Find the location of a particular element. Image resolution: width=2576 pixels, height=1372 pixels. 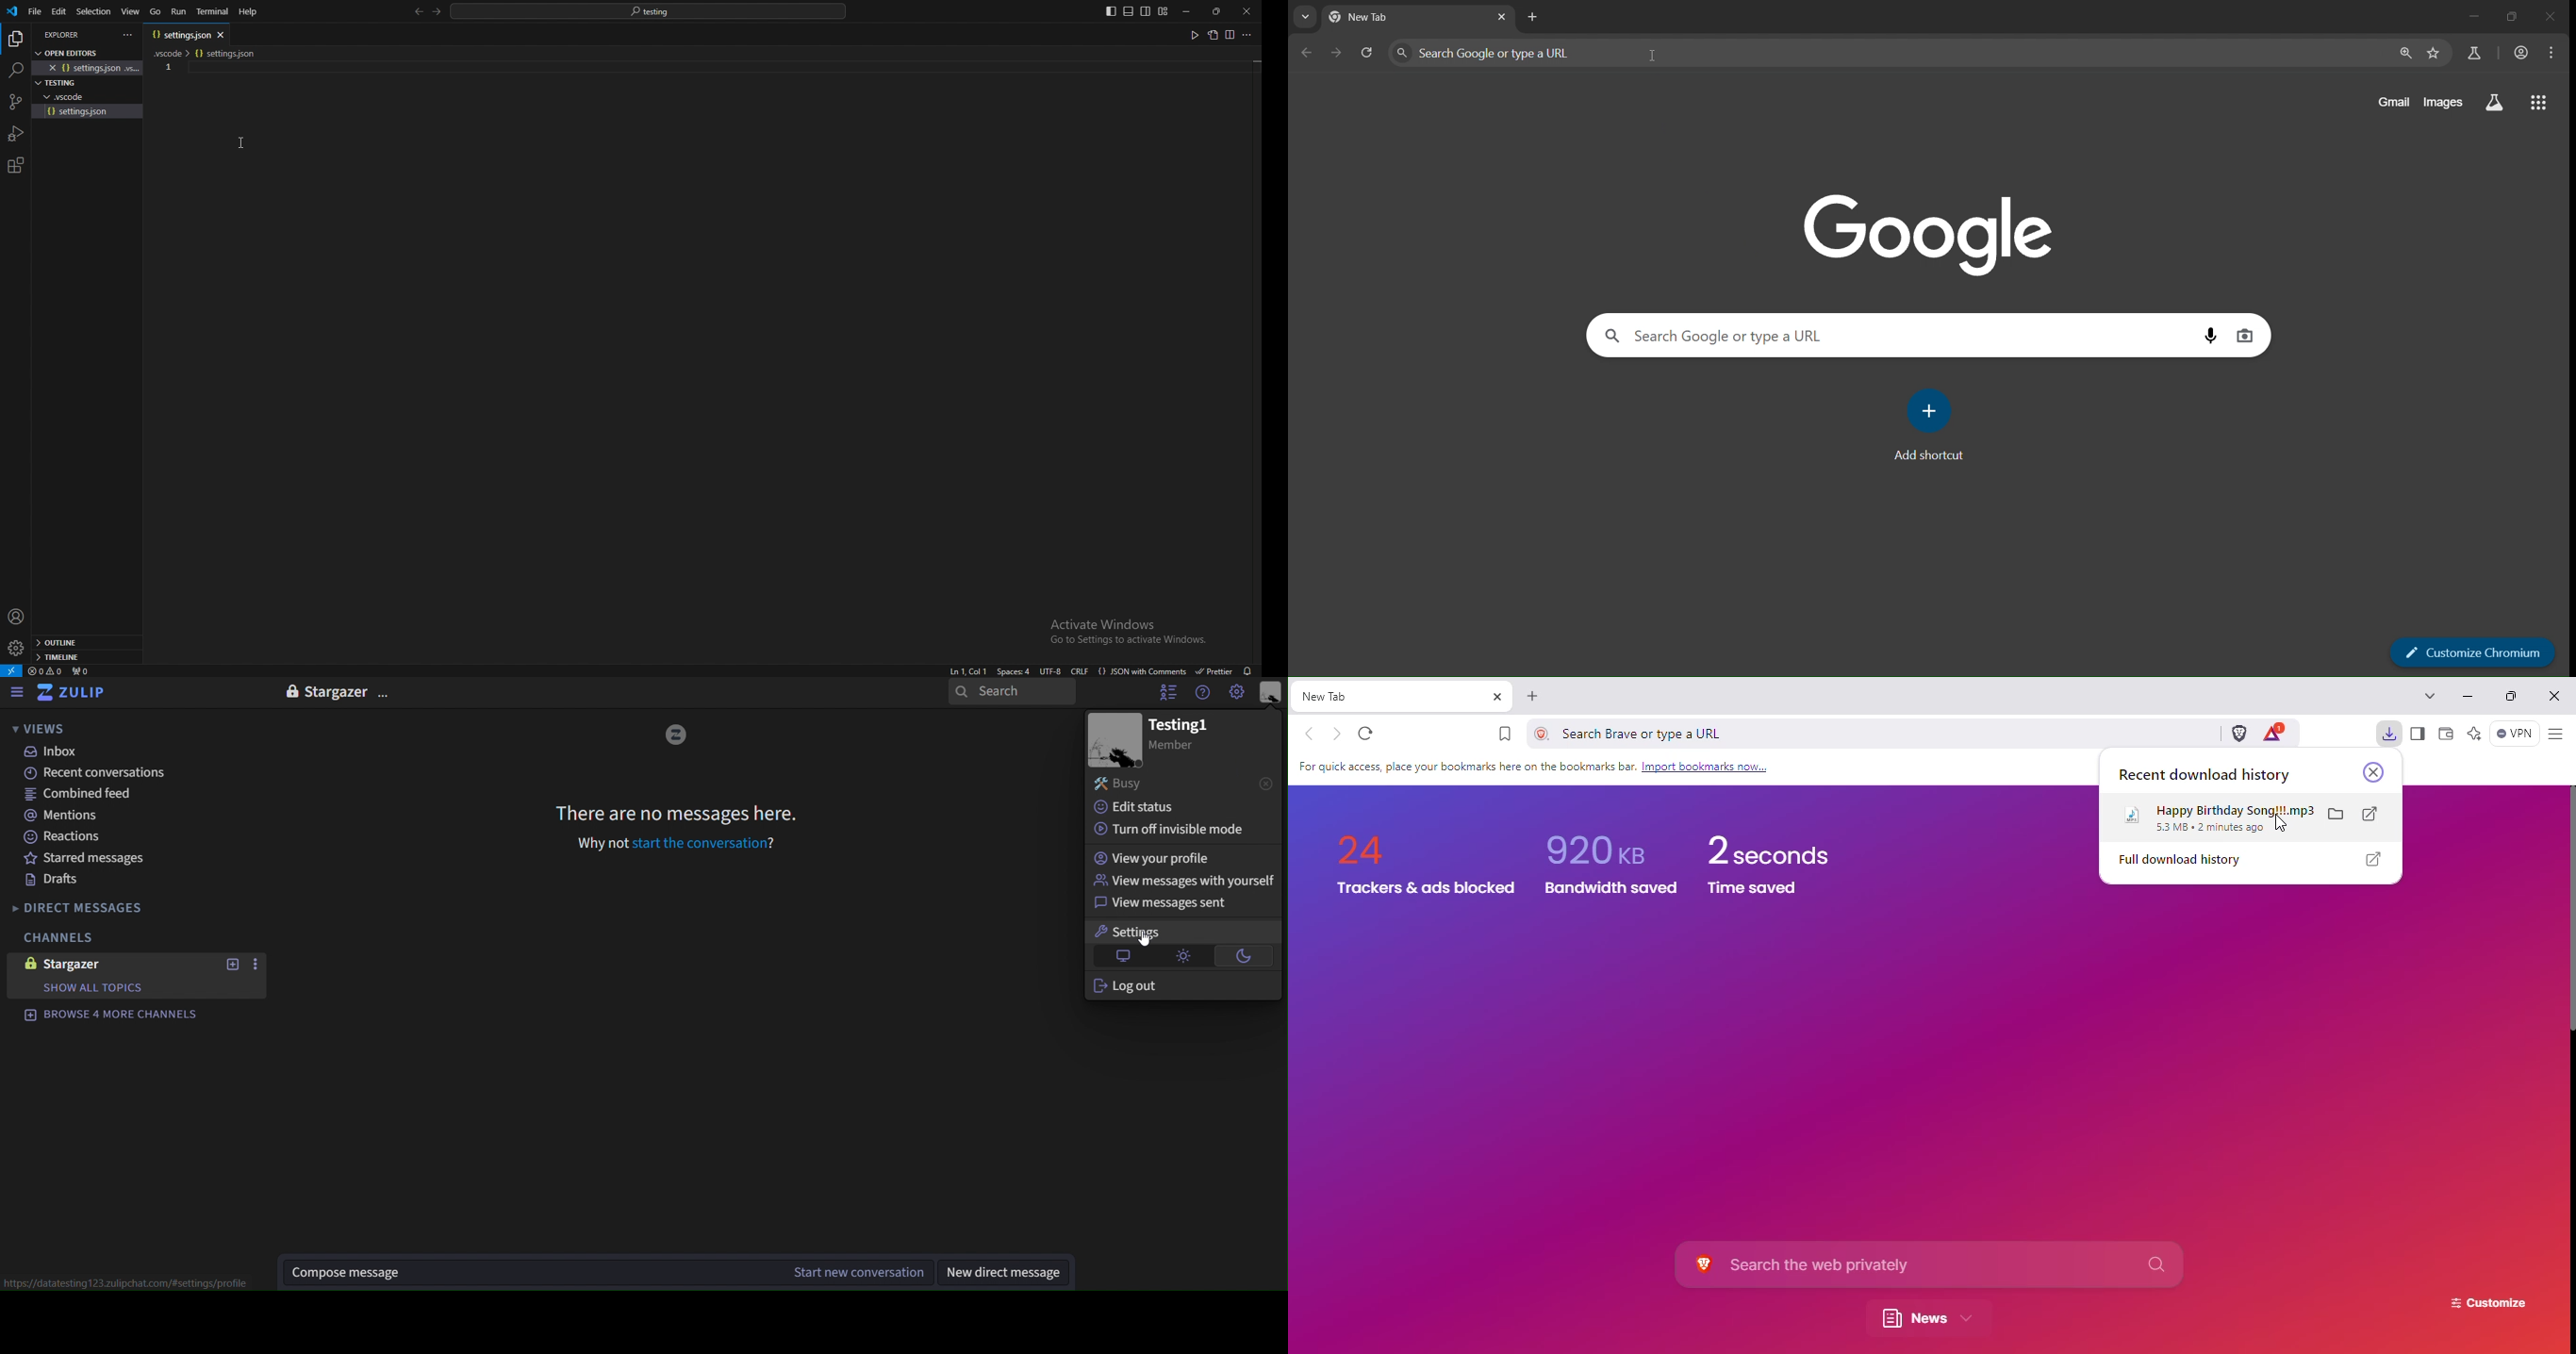

view your profile is located at coordinates (1168, 857).